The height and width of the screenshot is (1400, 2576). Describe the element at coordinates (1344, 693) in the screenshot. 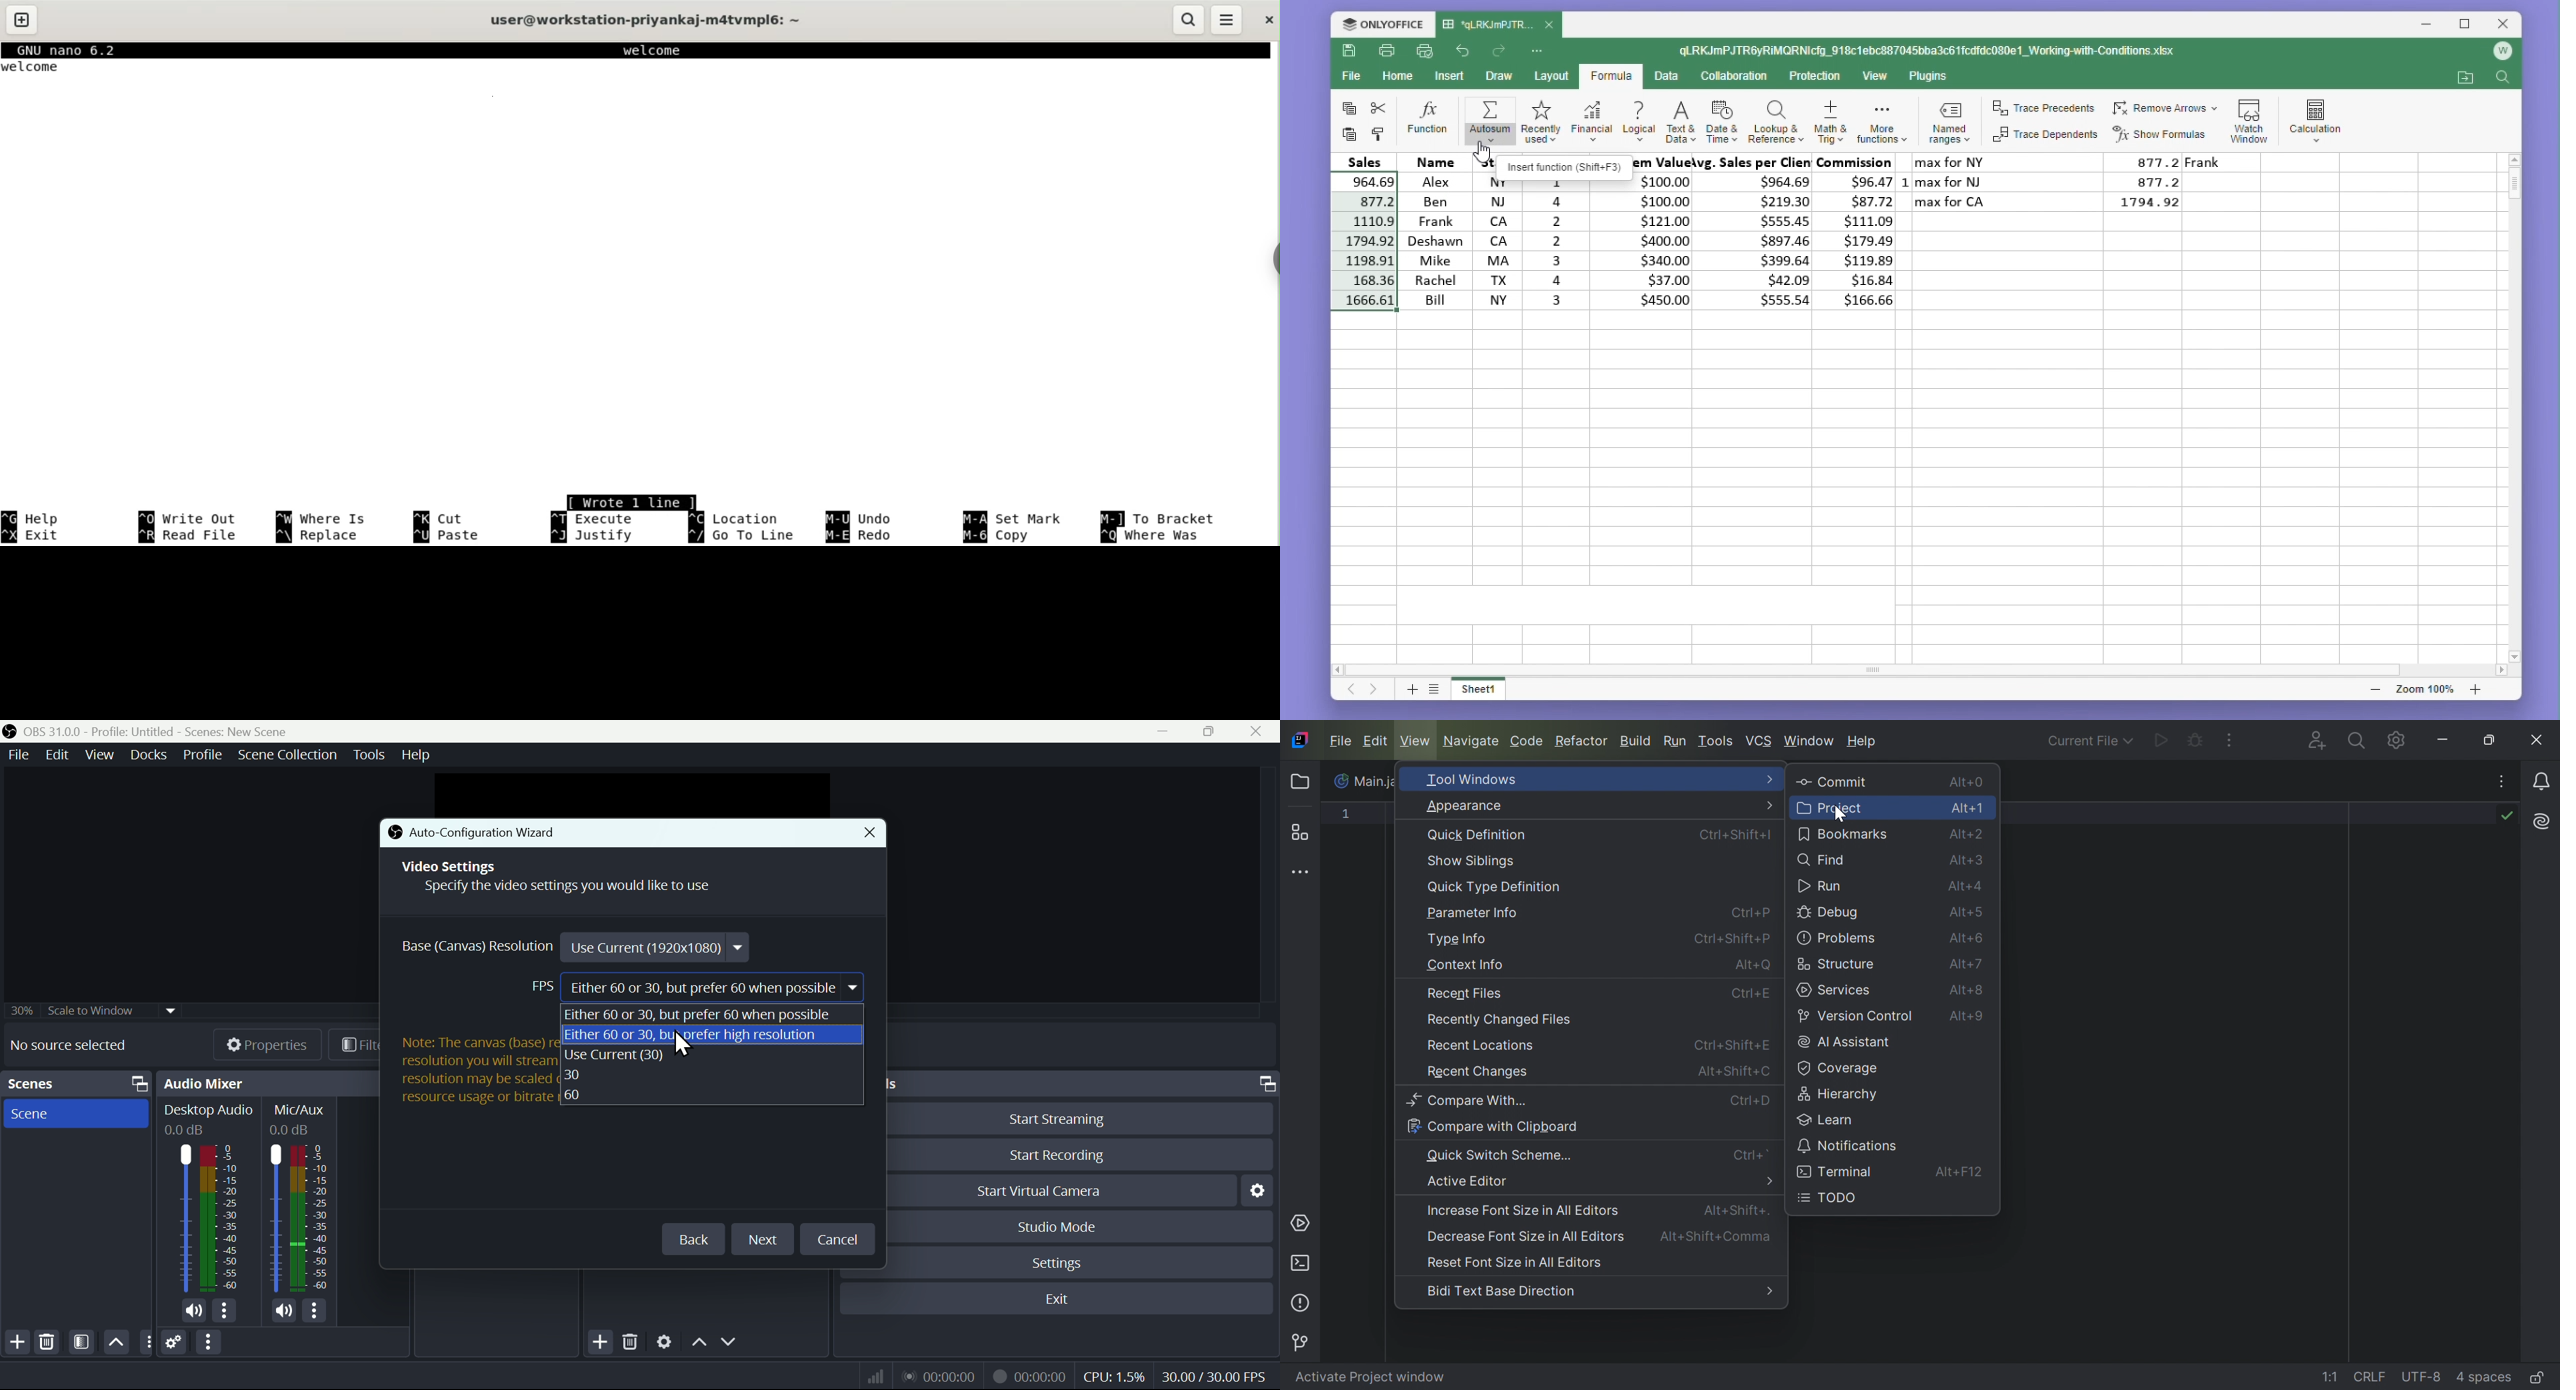

I see `Previous sheet` at that location.